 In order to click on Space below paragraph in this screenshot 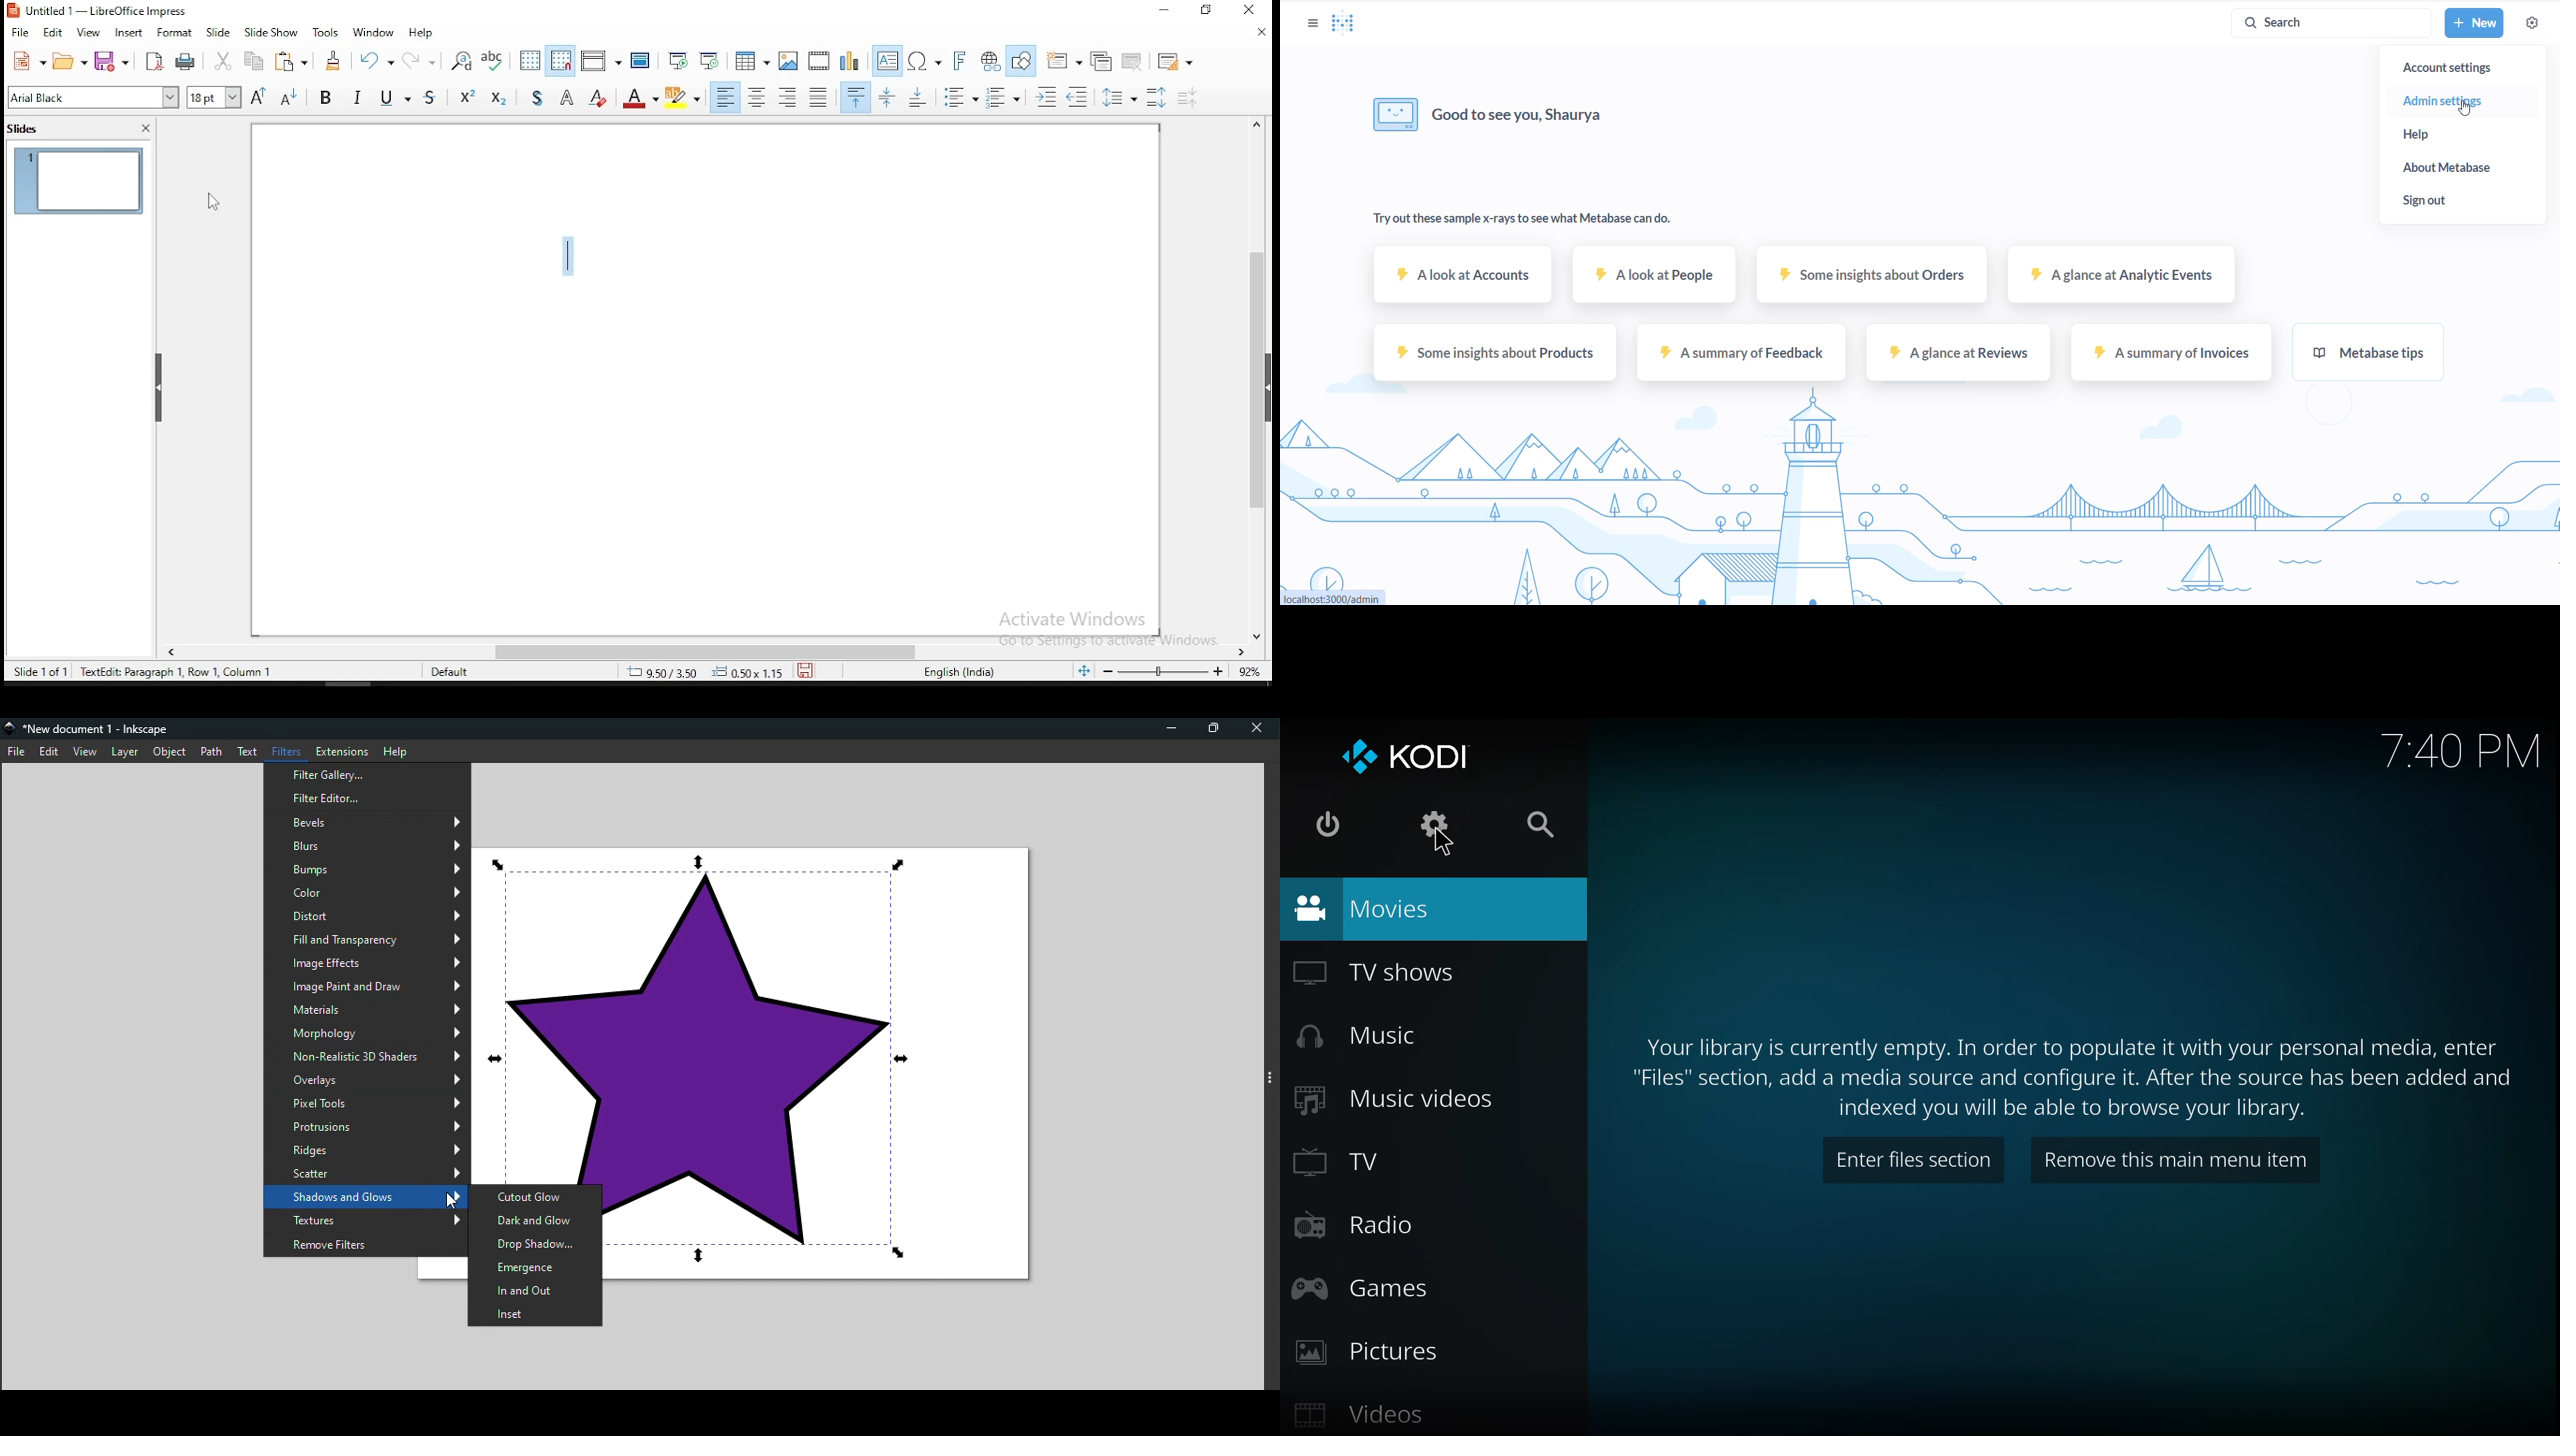, I will do `click(857, 97)`.